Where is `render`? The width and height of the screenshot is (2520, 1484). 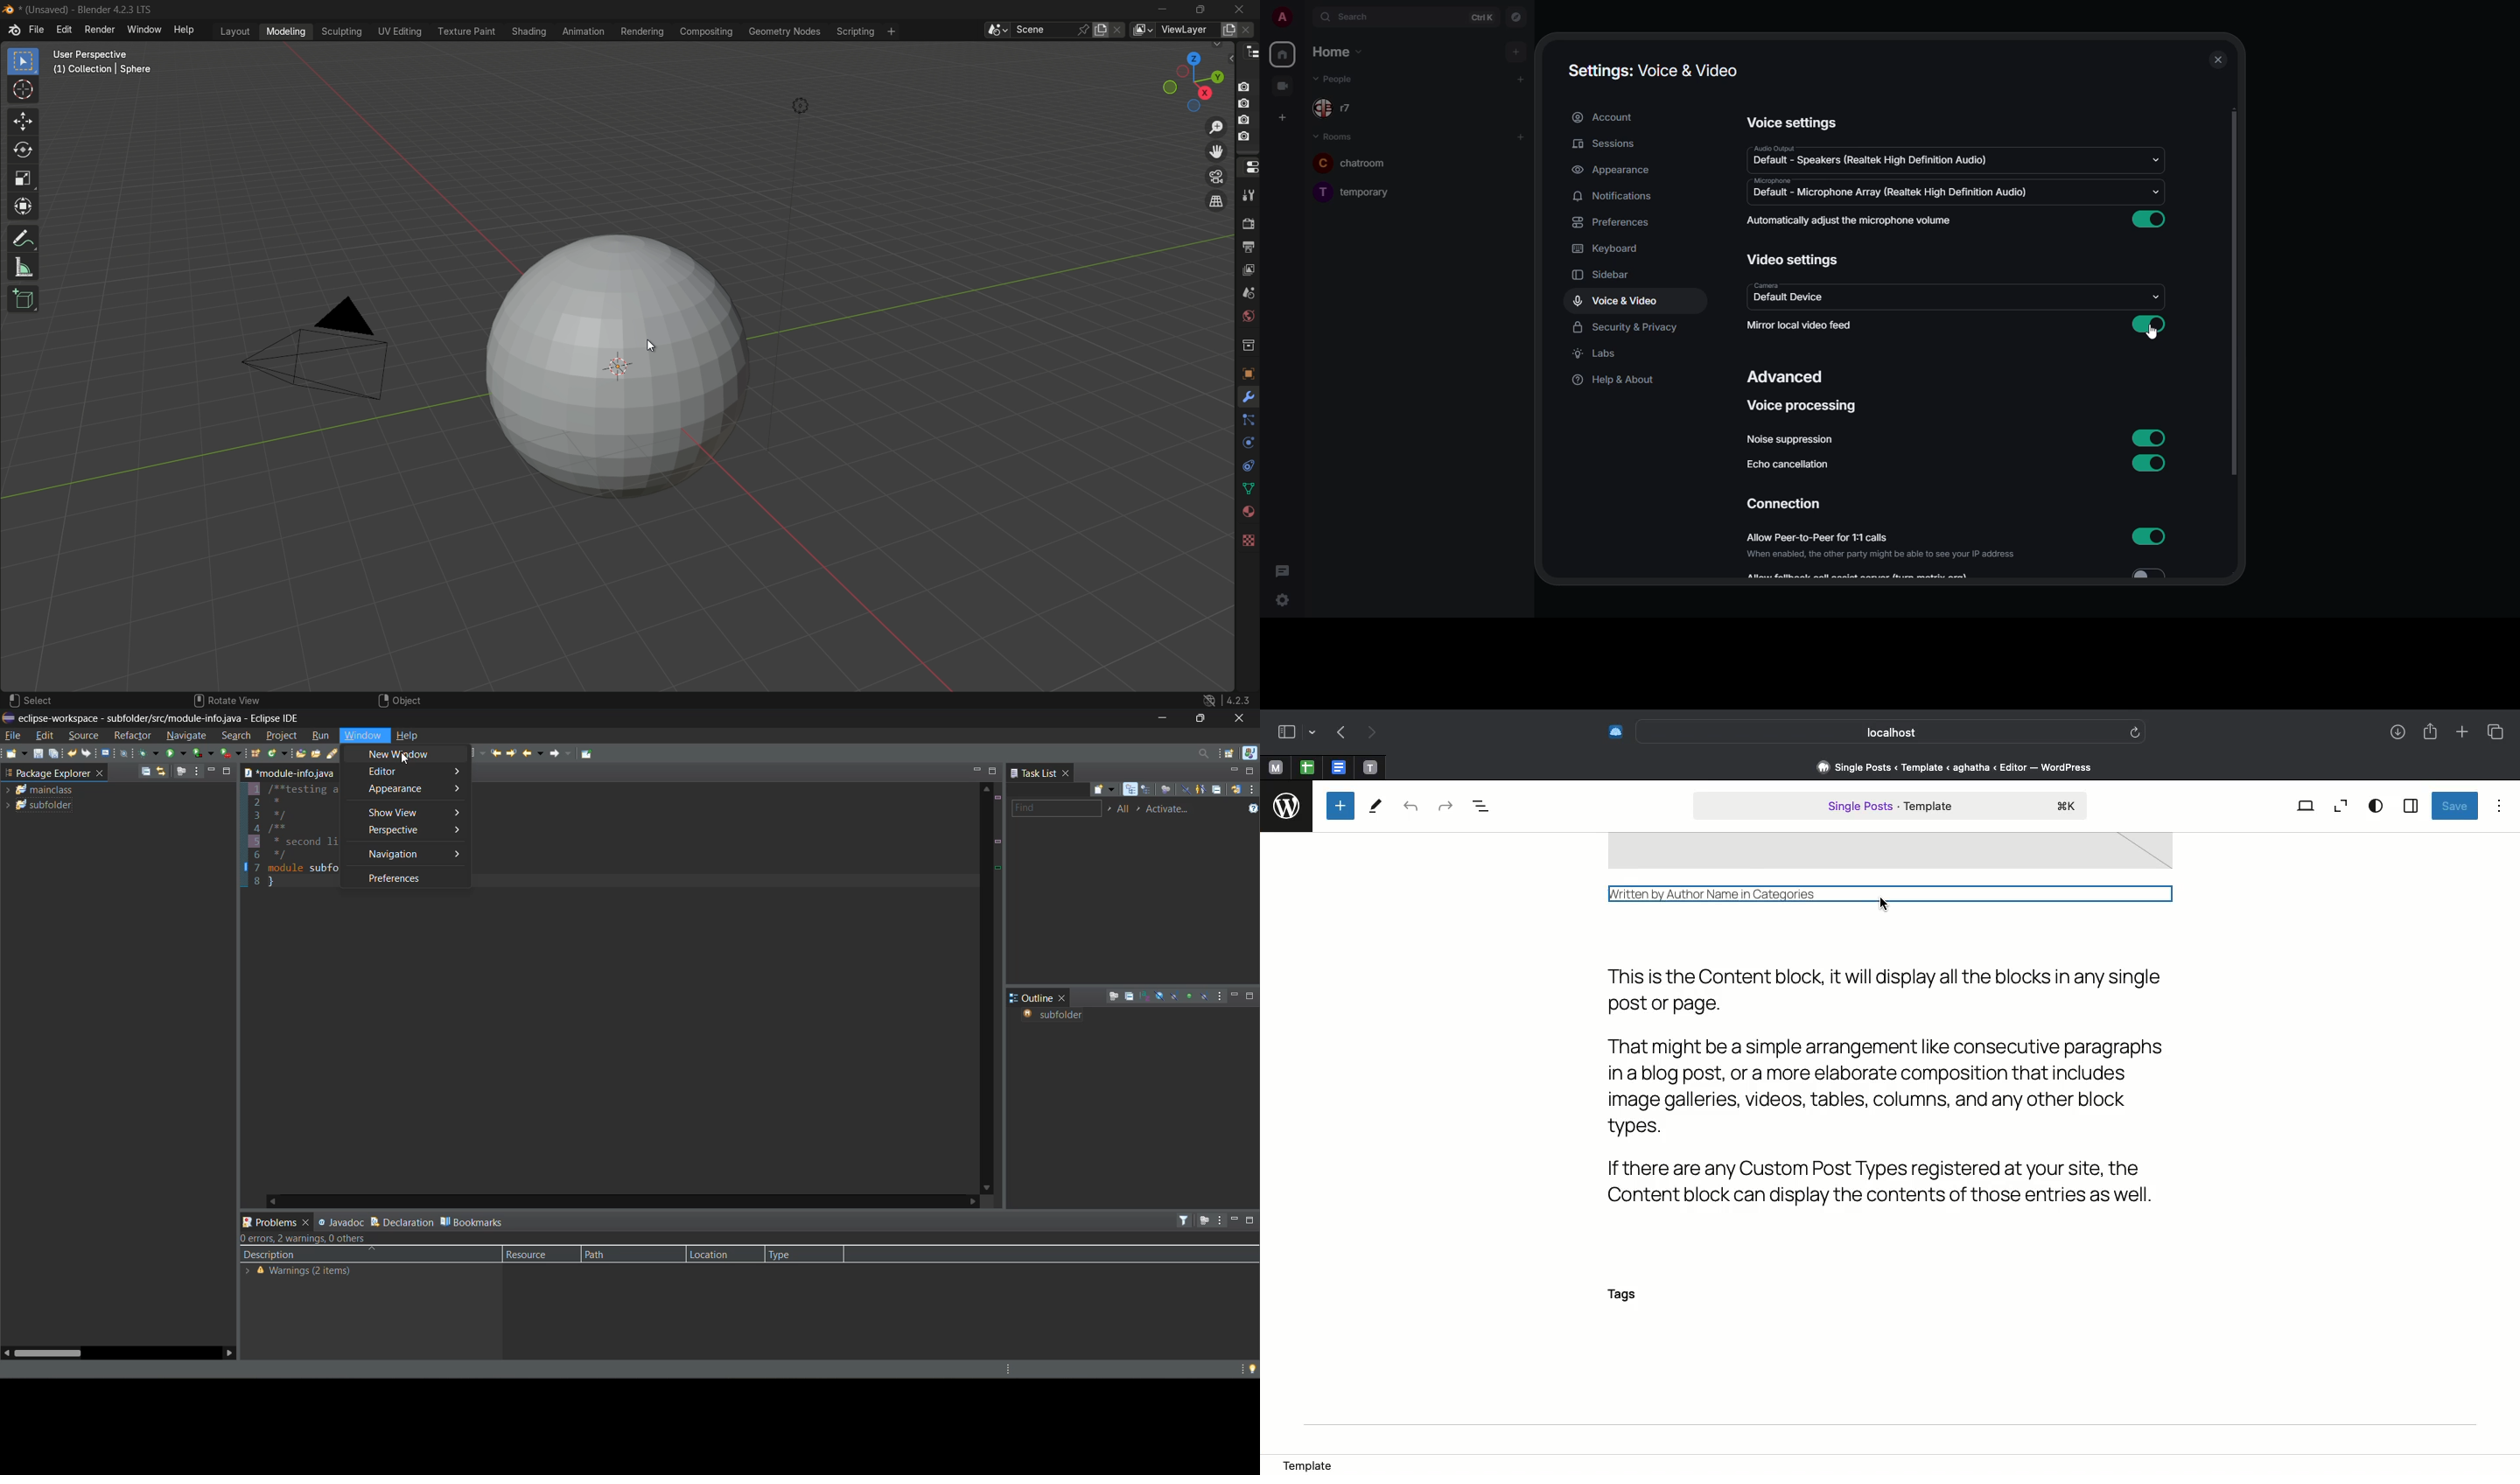 render is located at coordinates (1248, 224).